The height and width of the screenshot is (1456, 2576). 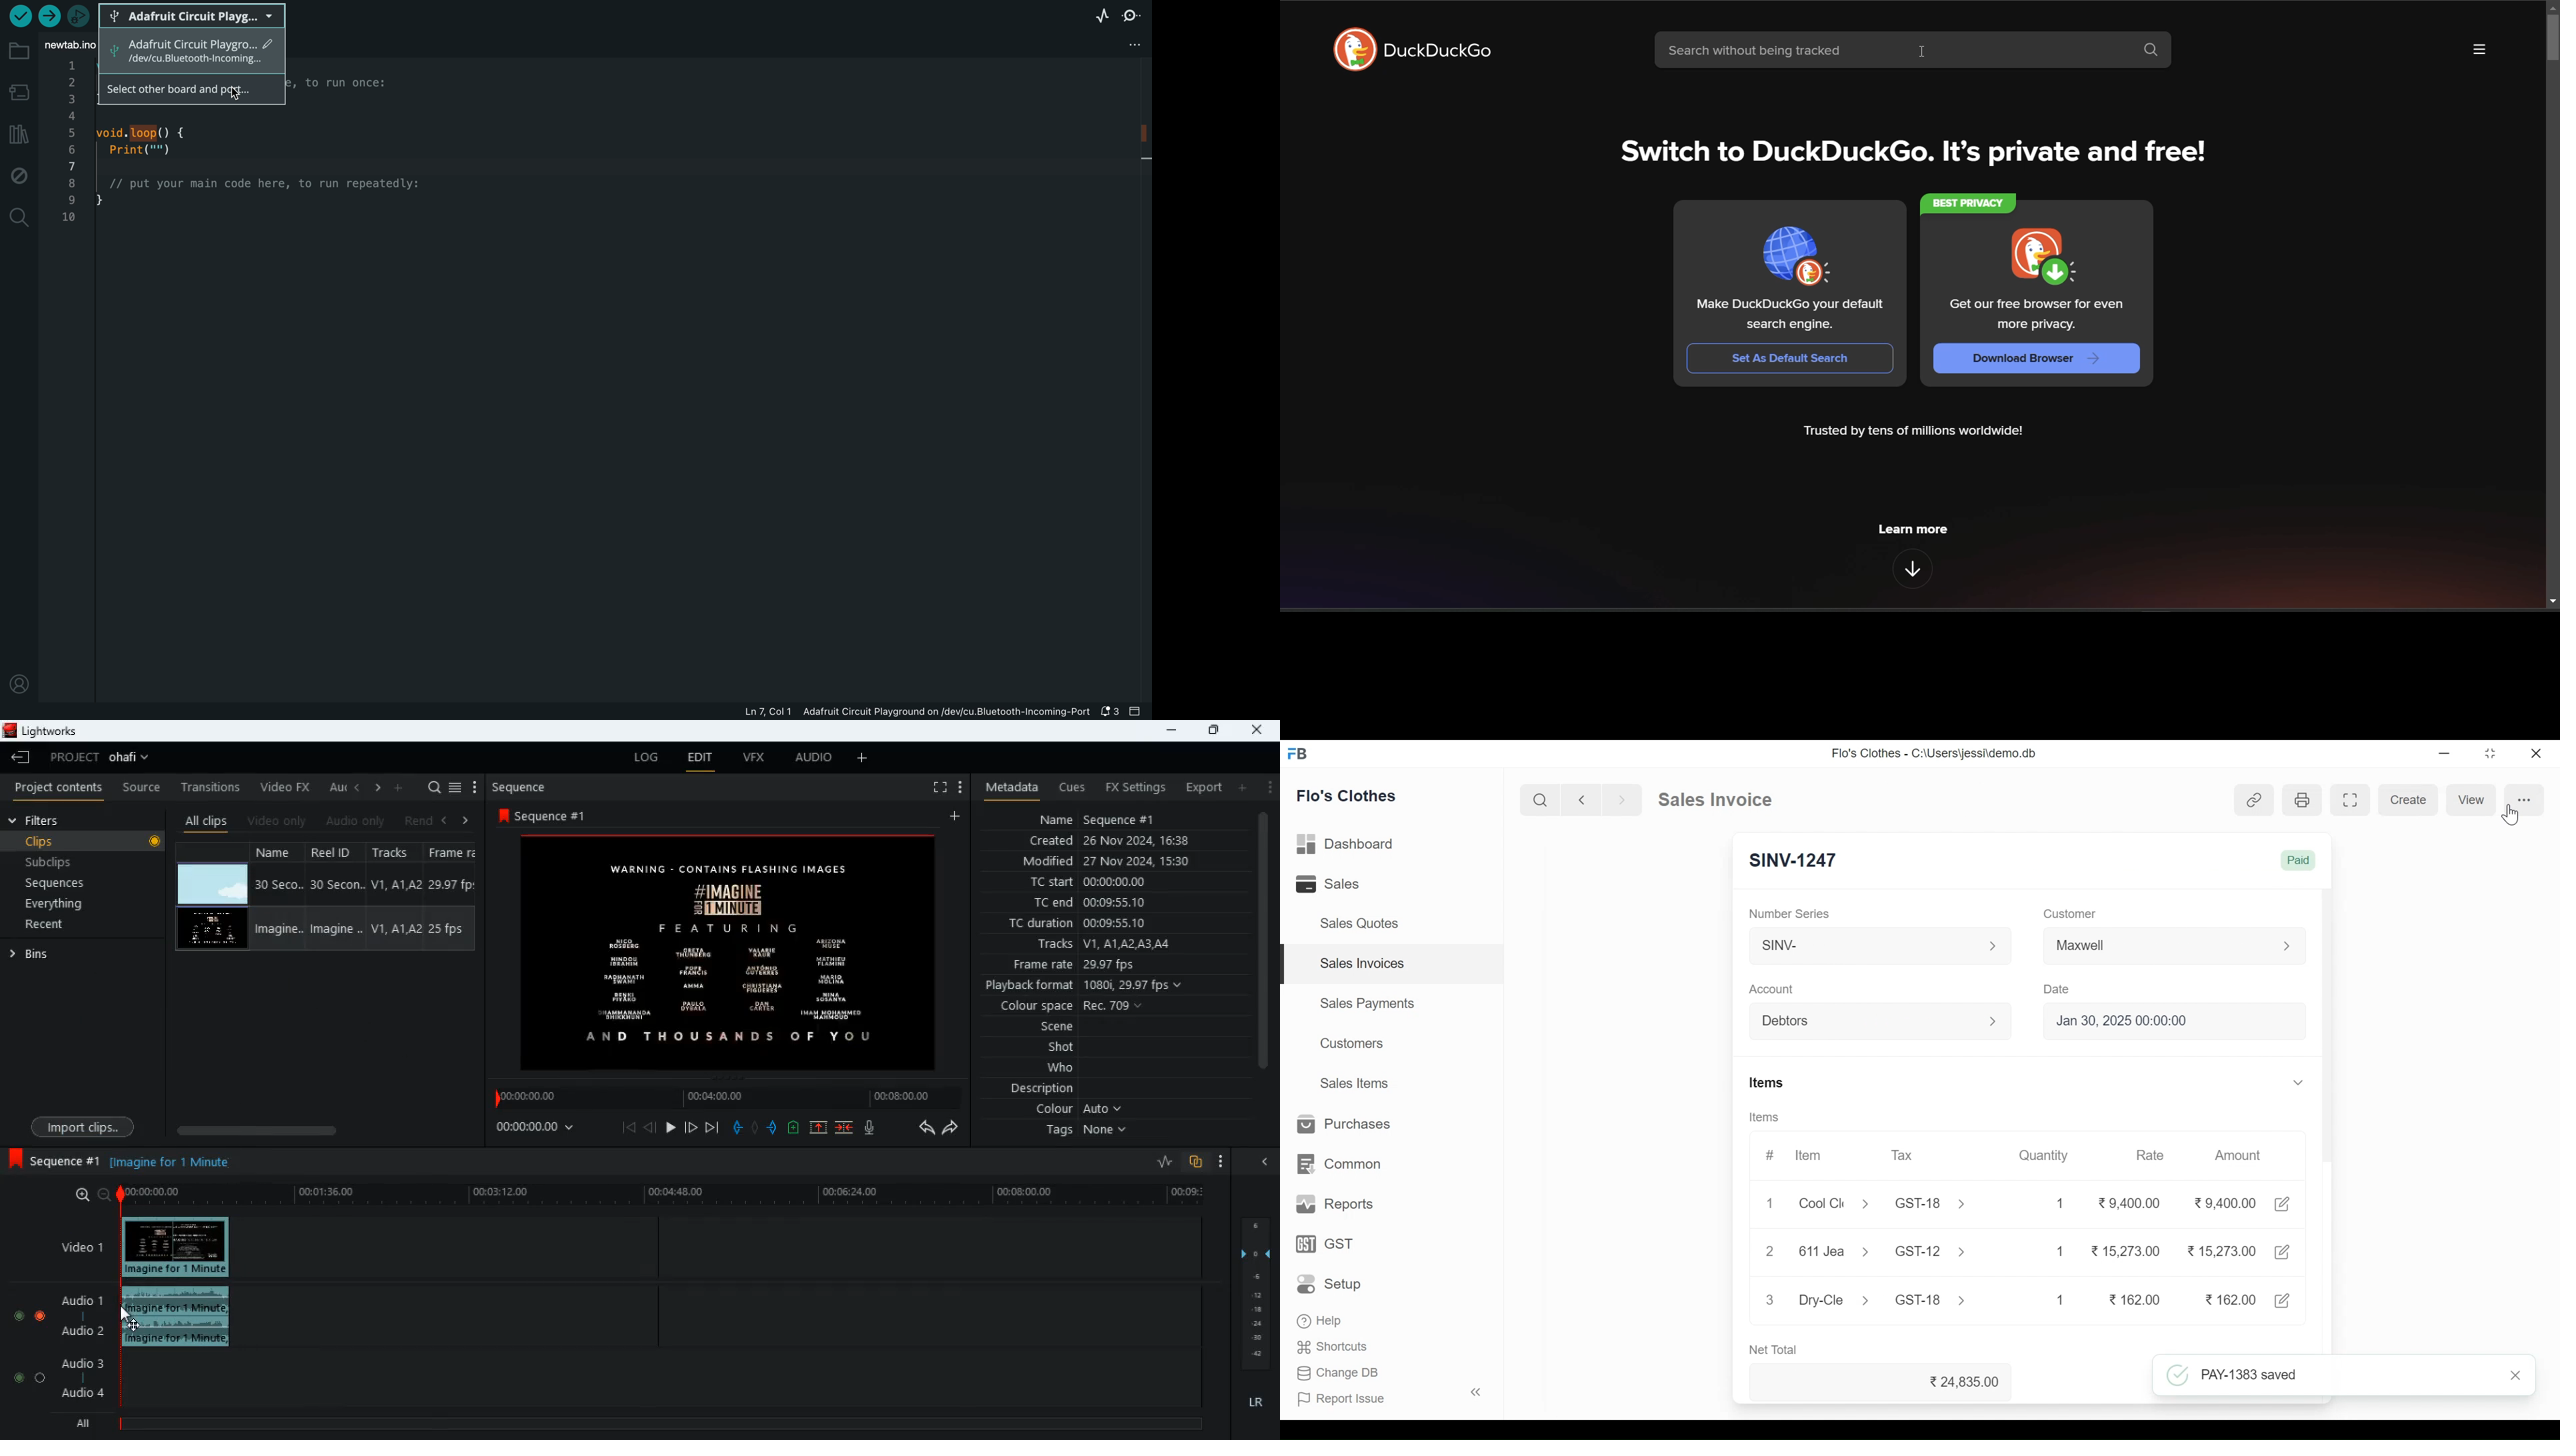 What do you see at coordinates (1347, 845) in the screenshot?
I see `Dashboard` at bounding box center [1347, 845].